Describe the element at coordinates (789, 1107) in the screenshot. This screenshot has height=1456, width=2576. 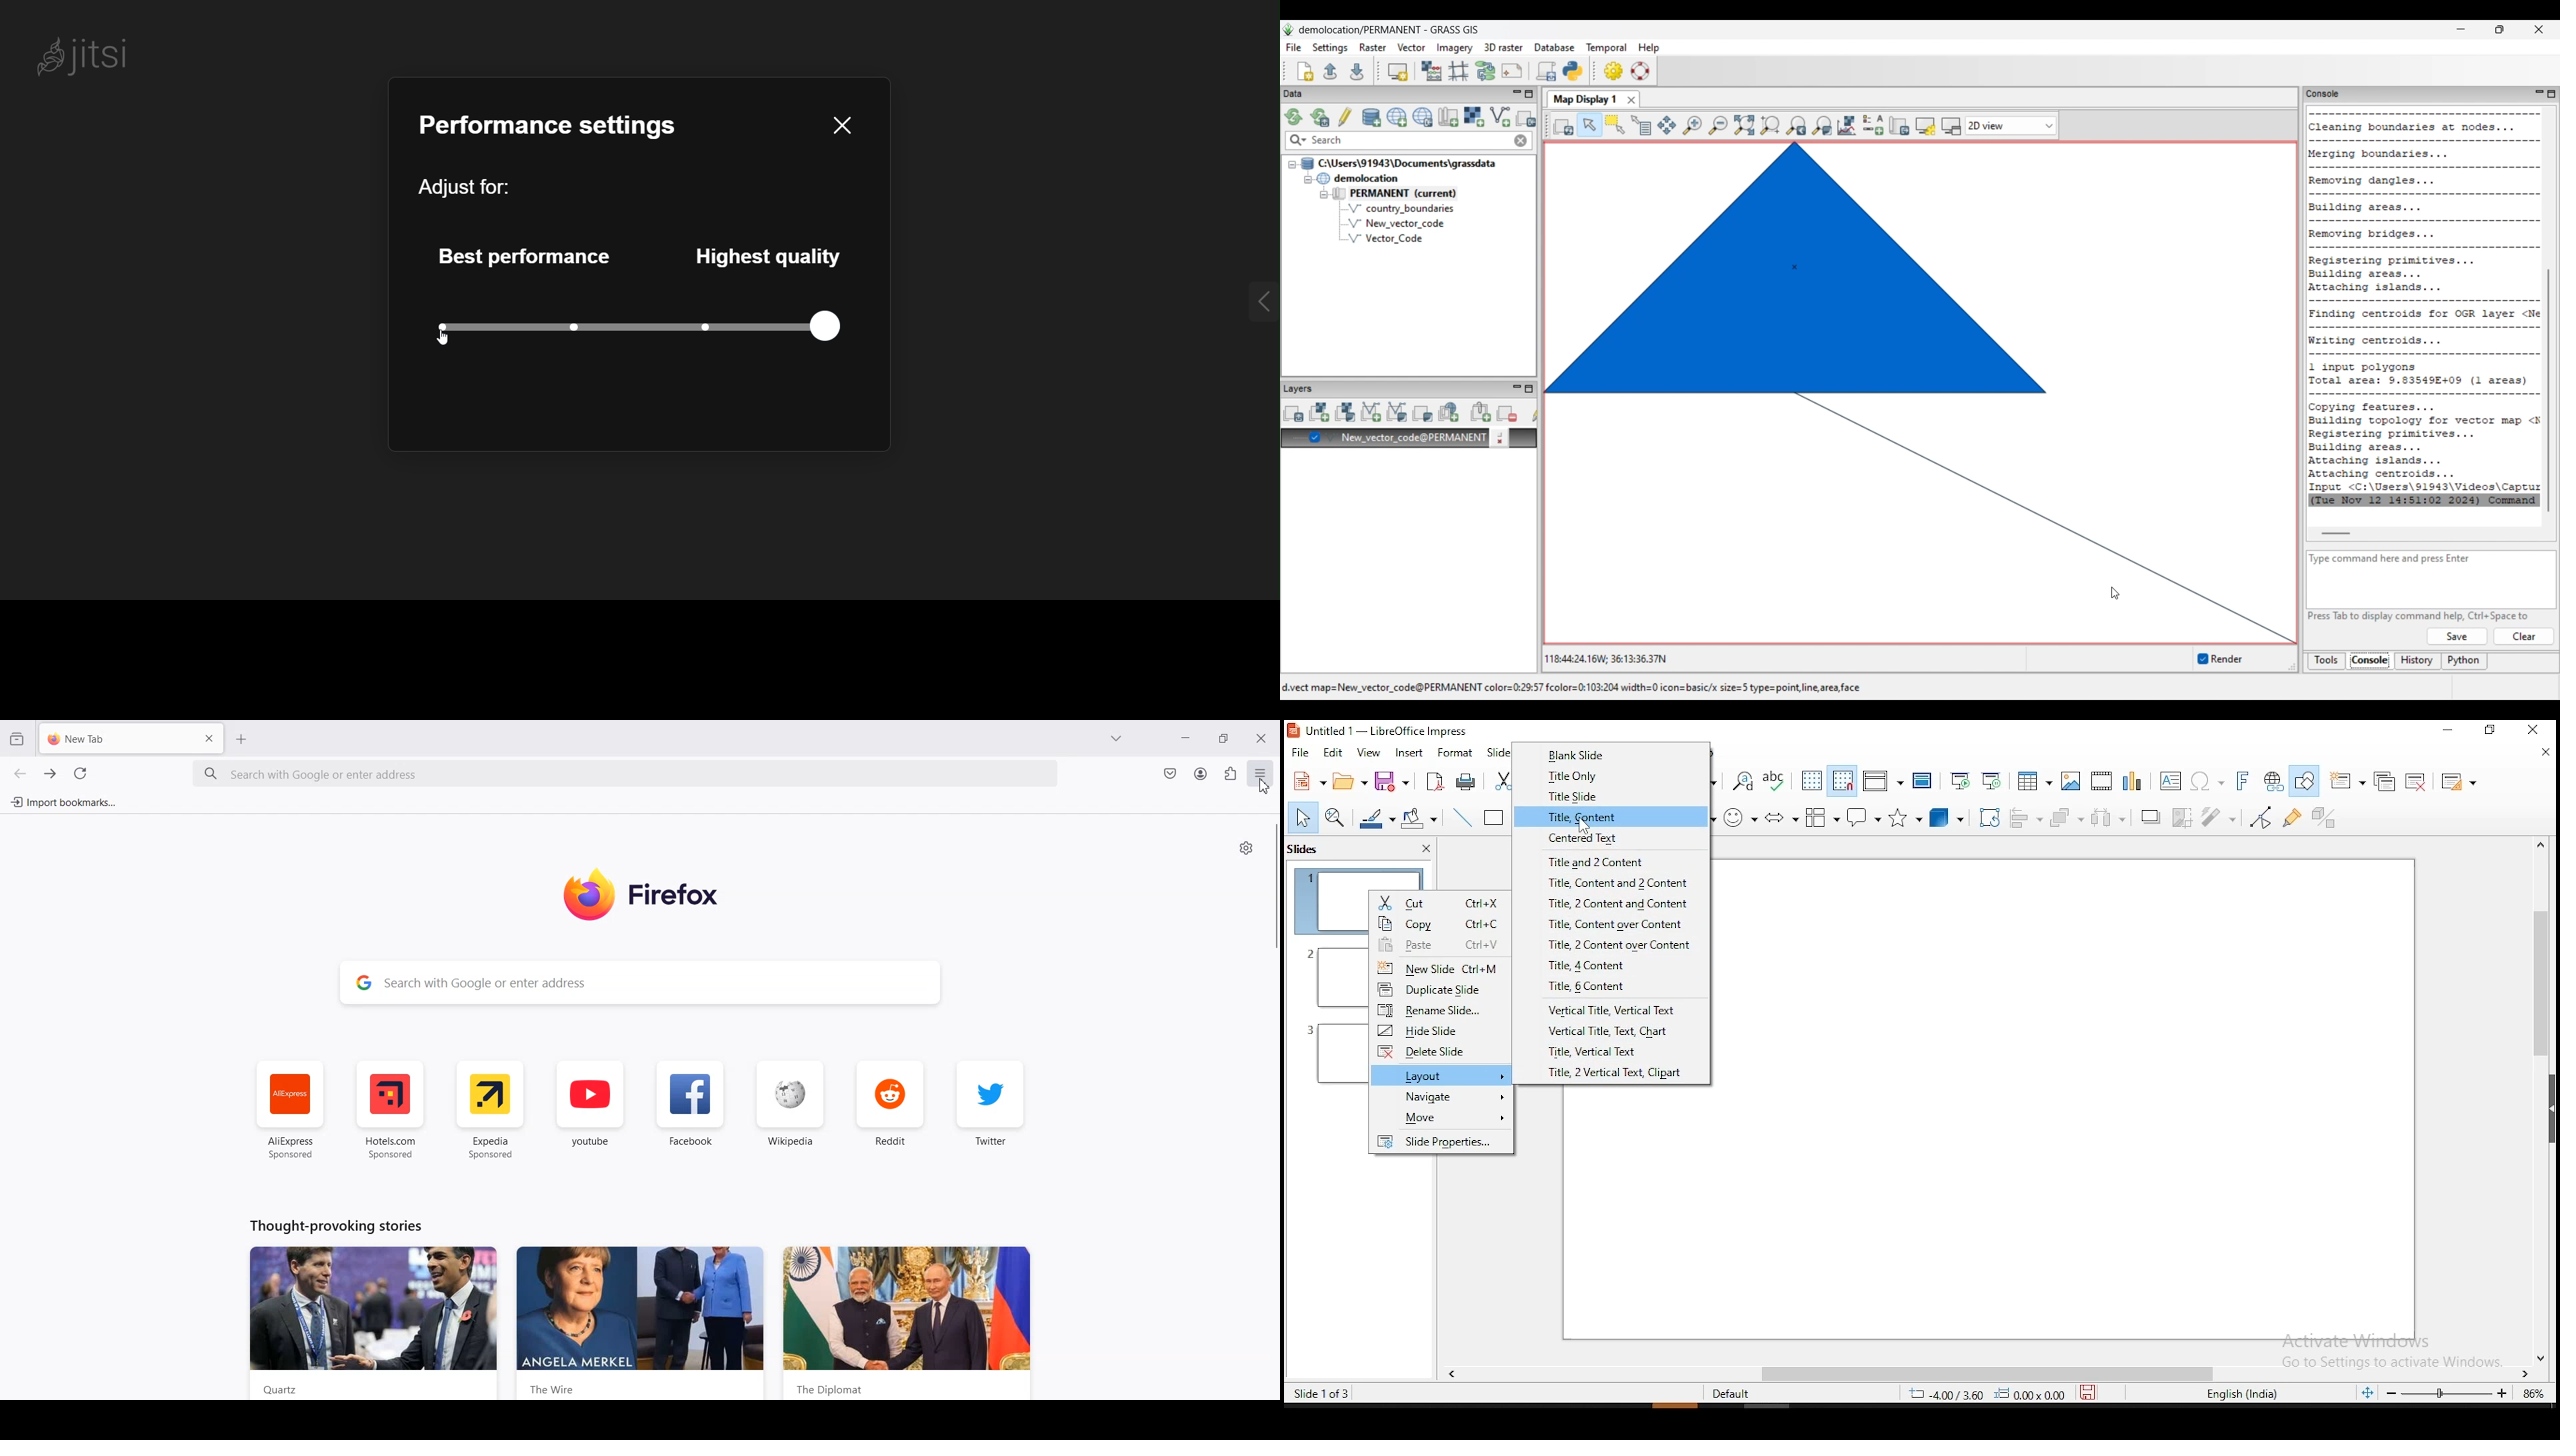
I see `Wikipedia` at that location.